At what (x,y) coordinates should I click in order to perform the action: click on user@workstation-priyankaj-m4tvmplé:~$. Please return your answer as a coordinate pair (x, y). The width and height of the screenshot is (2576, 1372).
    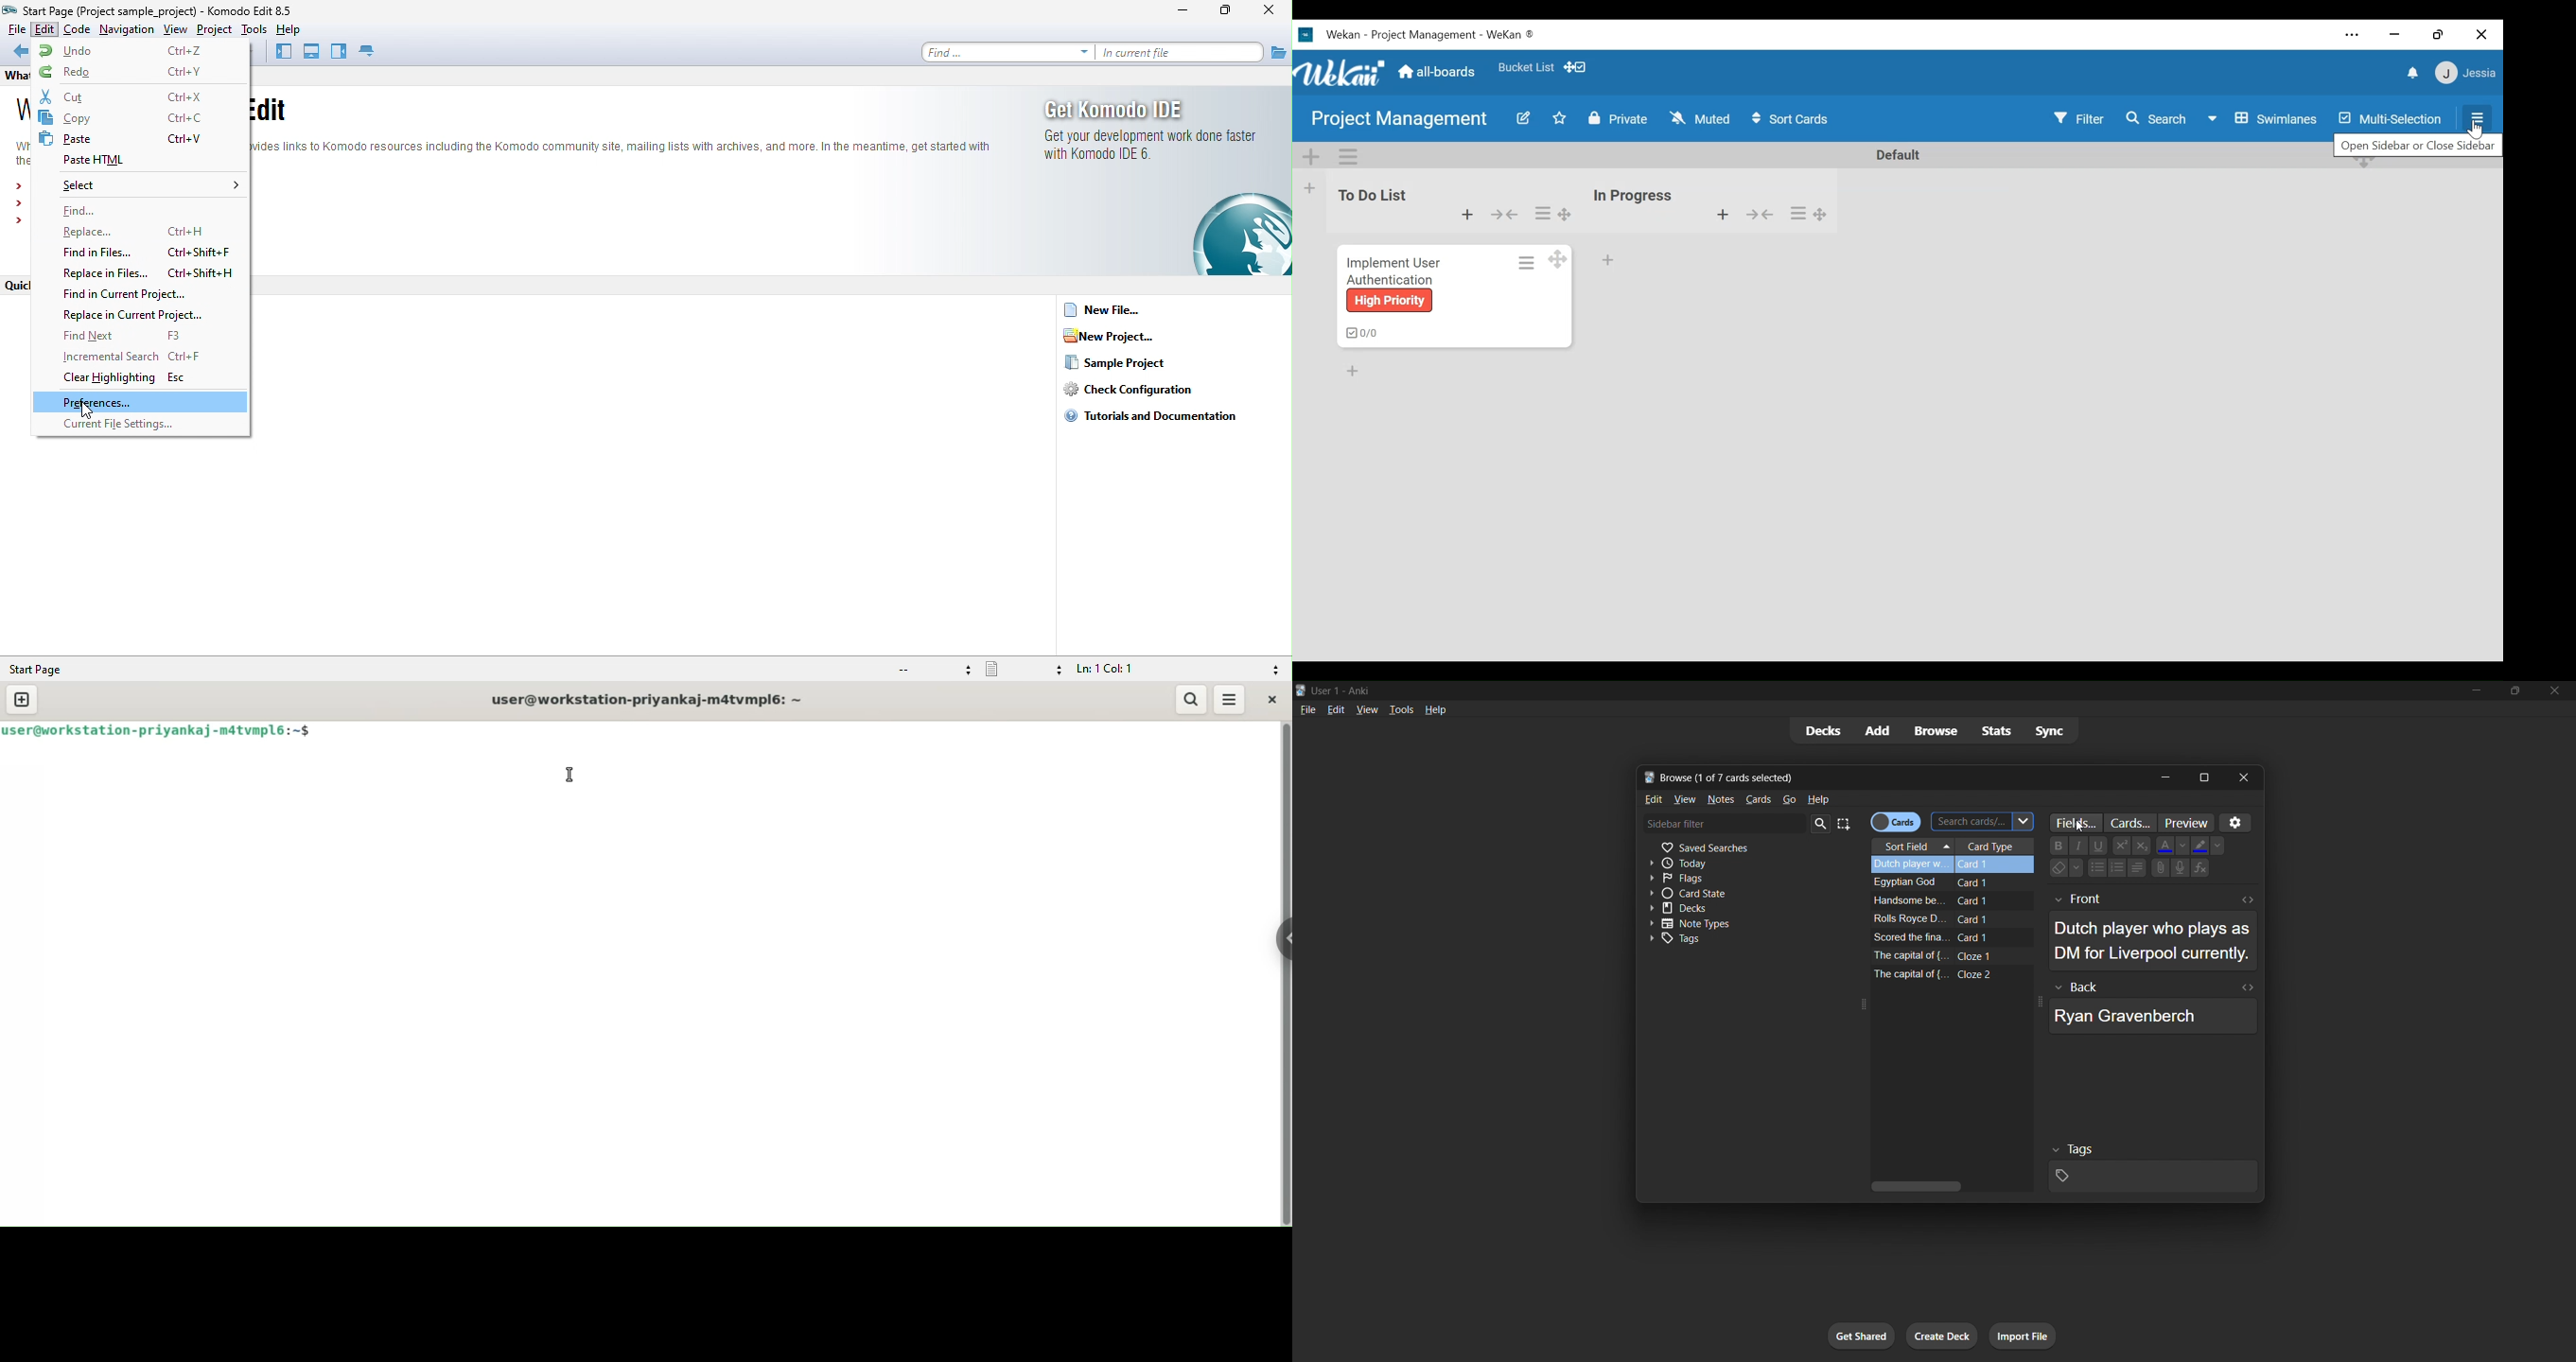
    Looking at the image, I should click on (157, 730).